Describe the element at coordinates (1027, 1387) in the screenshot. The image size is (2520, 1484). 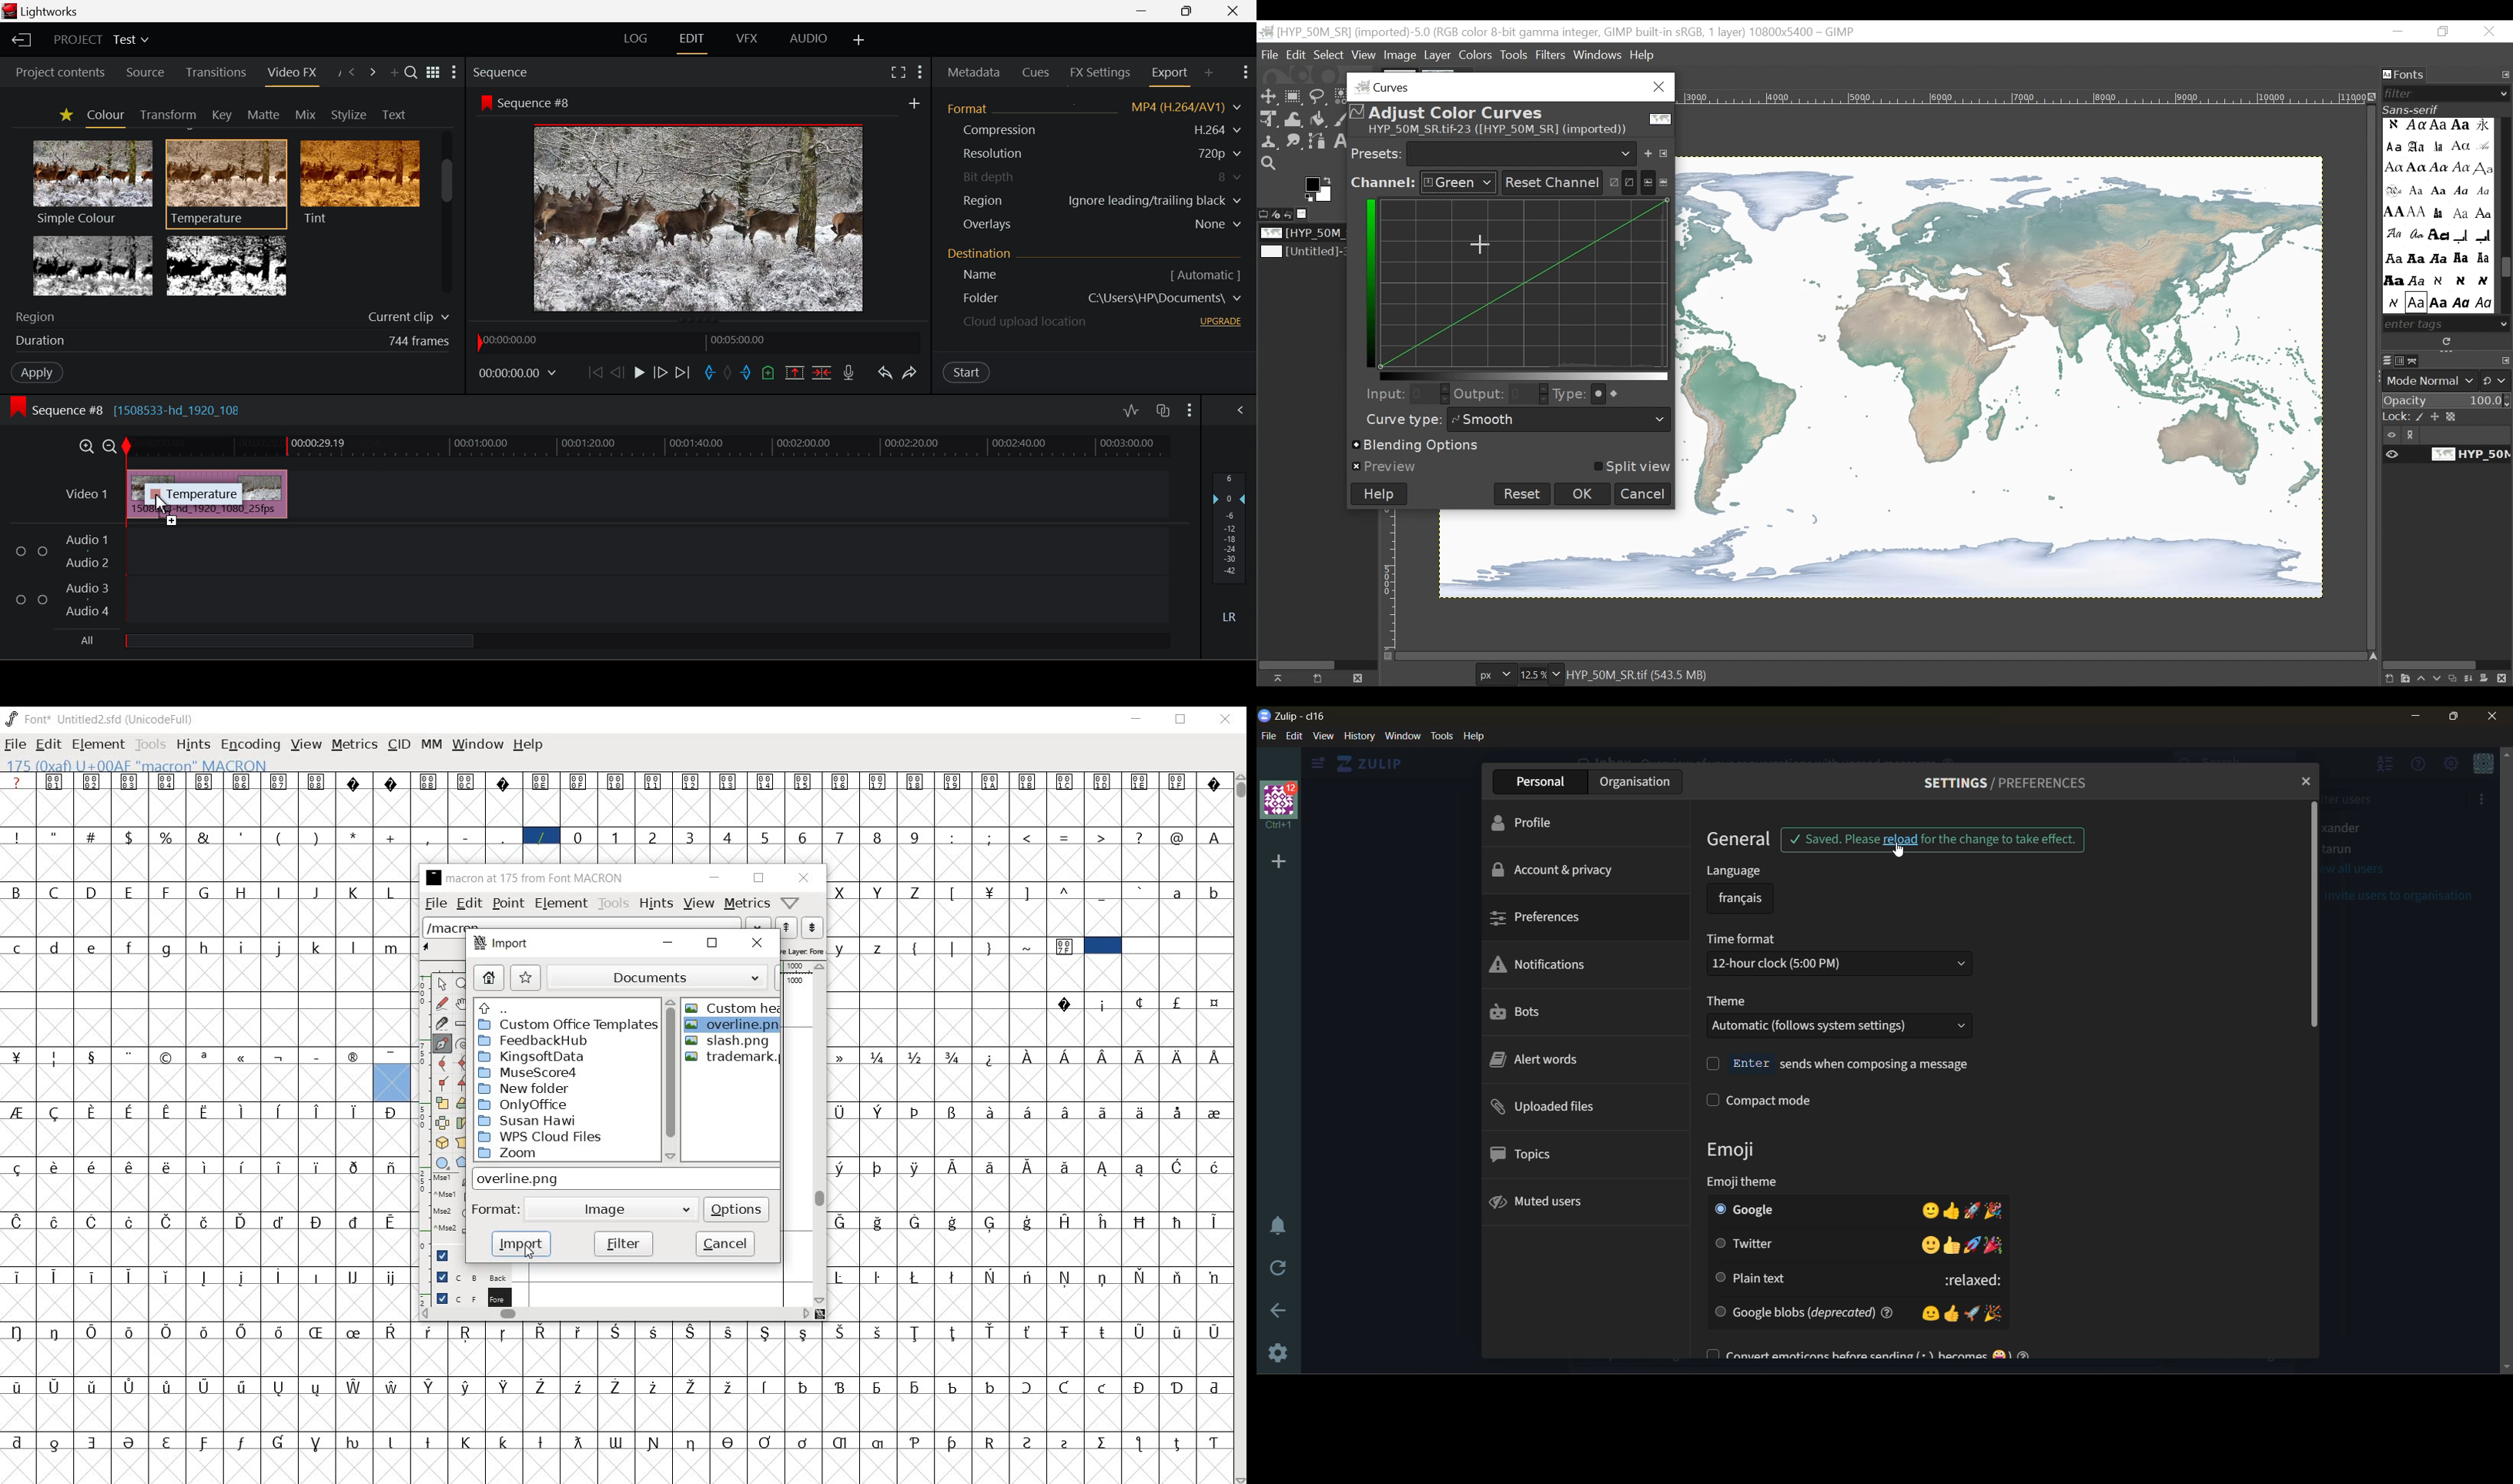
I see `Symbol` at that location.